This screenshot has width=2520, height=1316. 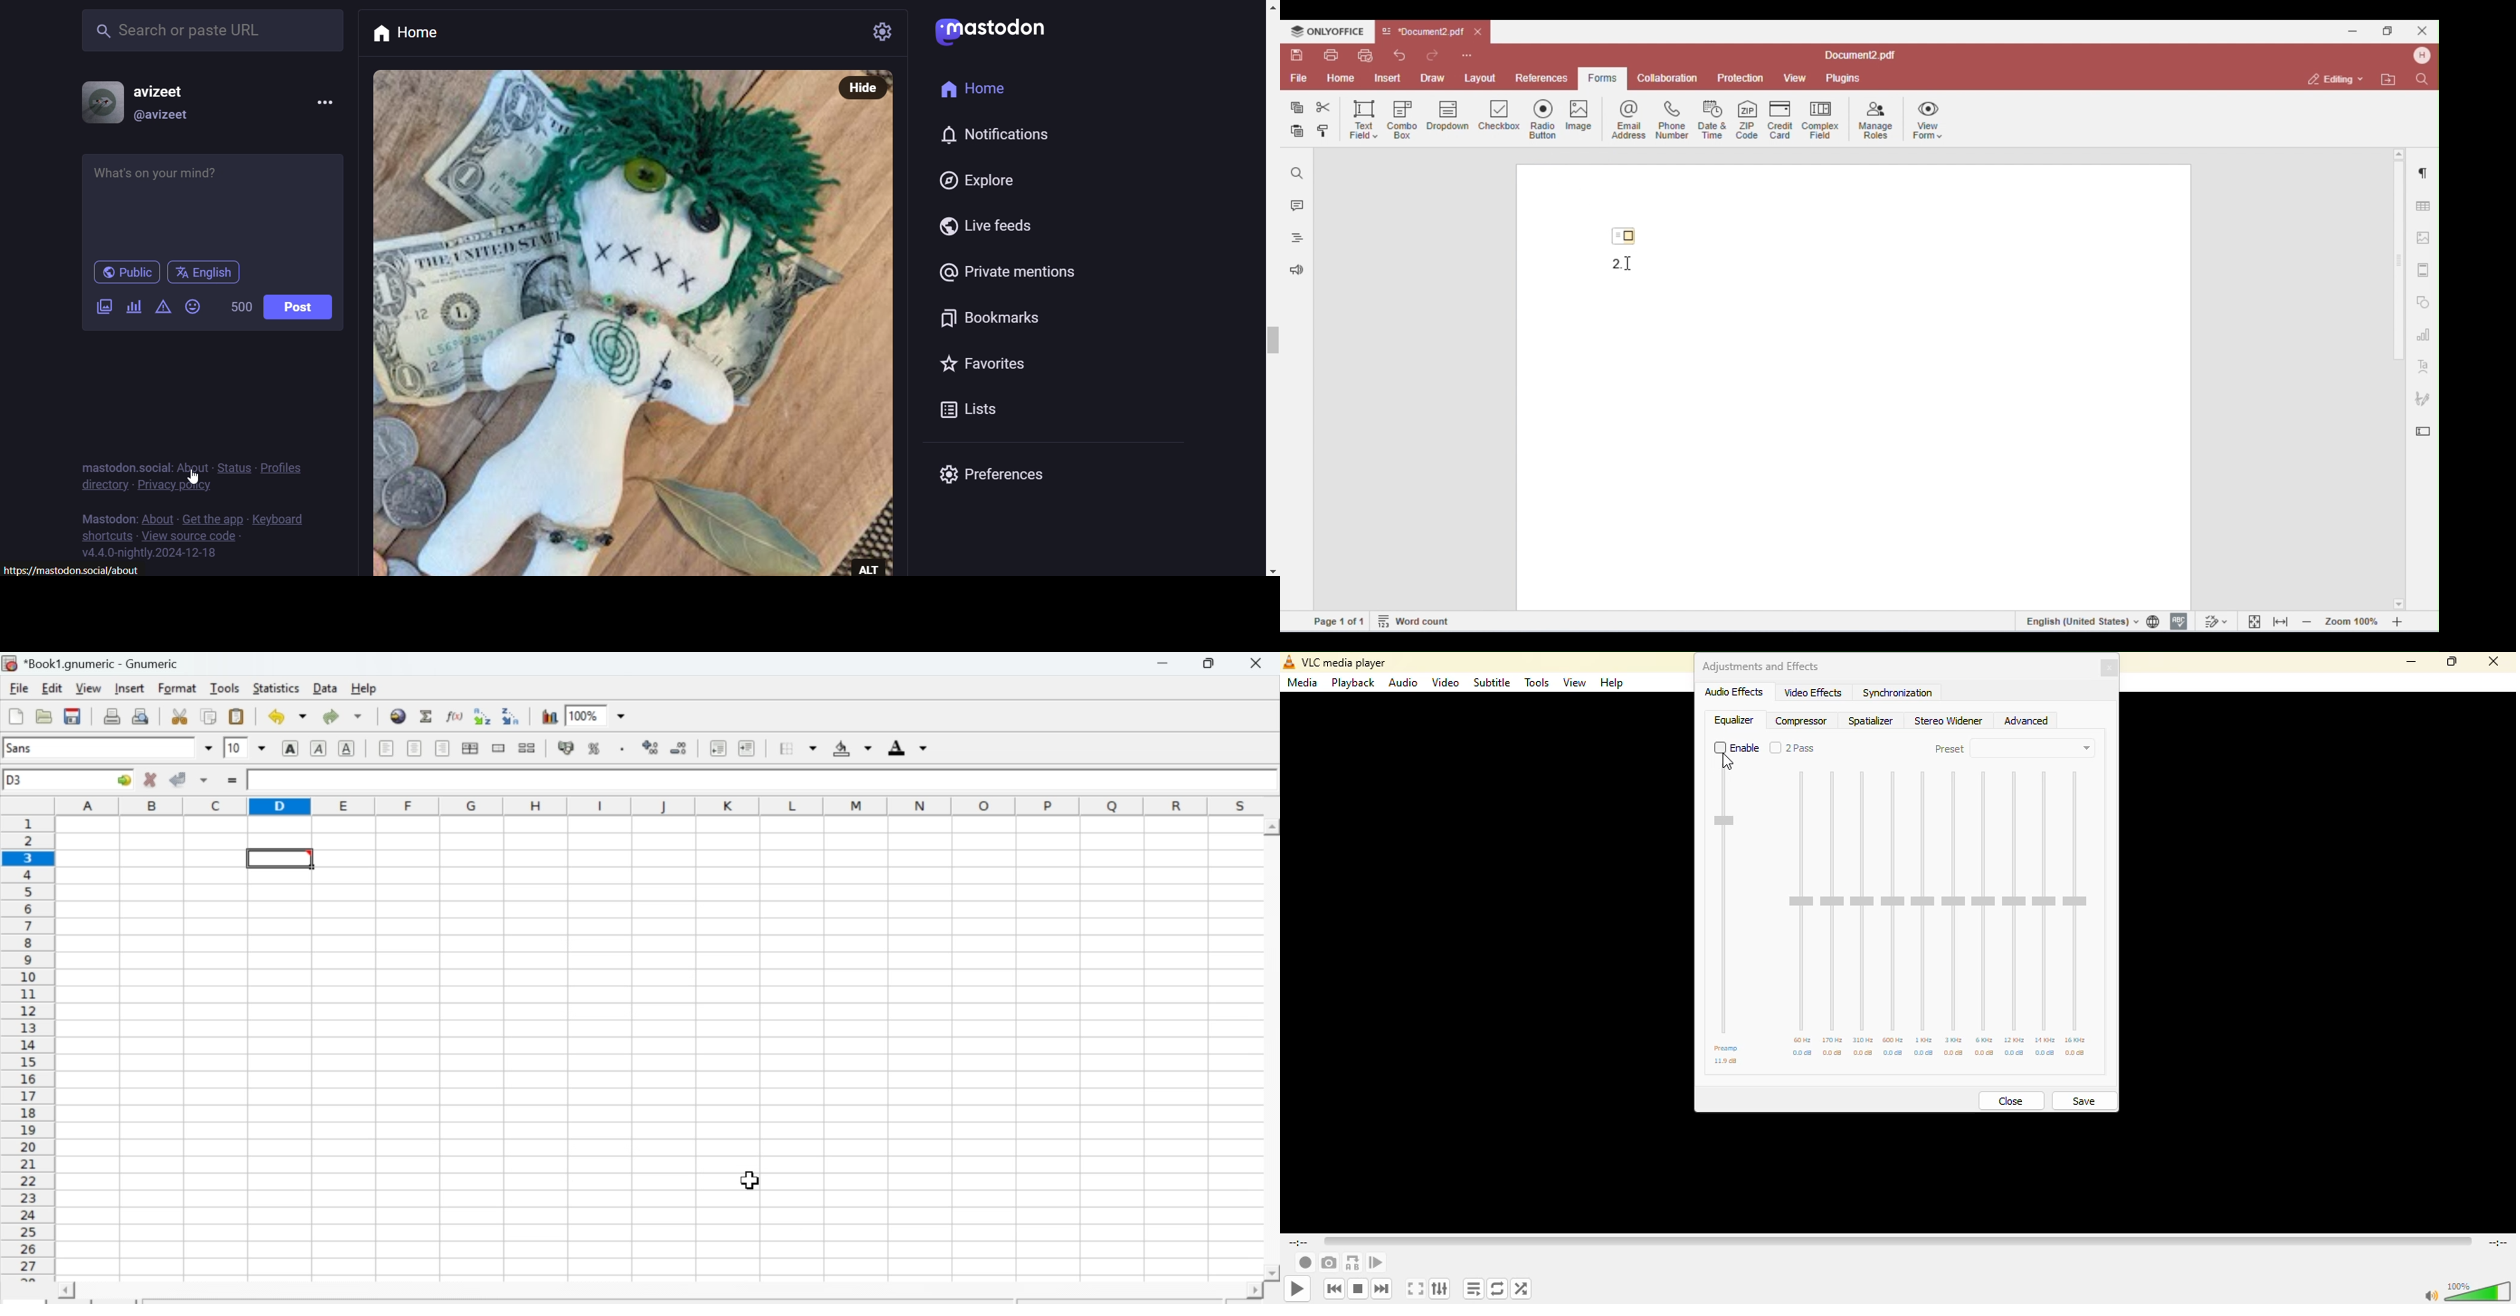 I want to click on next media in the playlist, so click(x=1381, y=1289).